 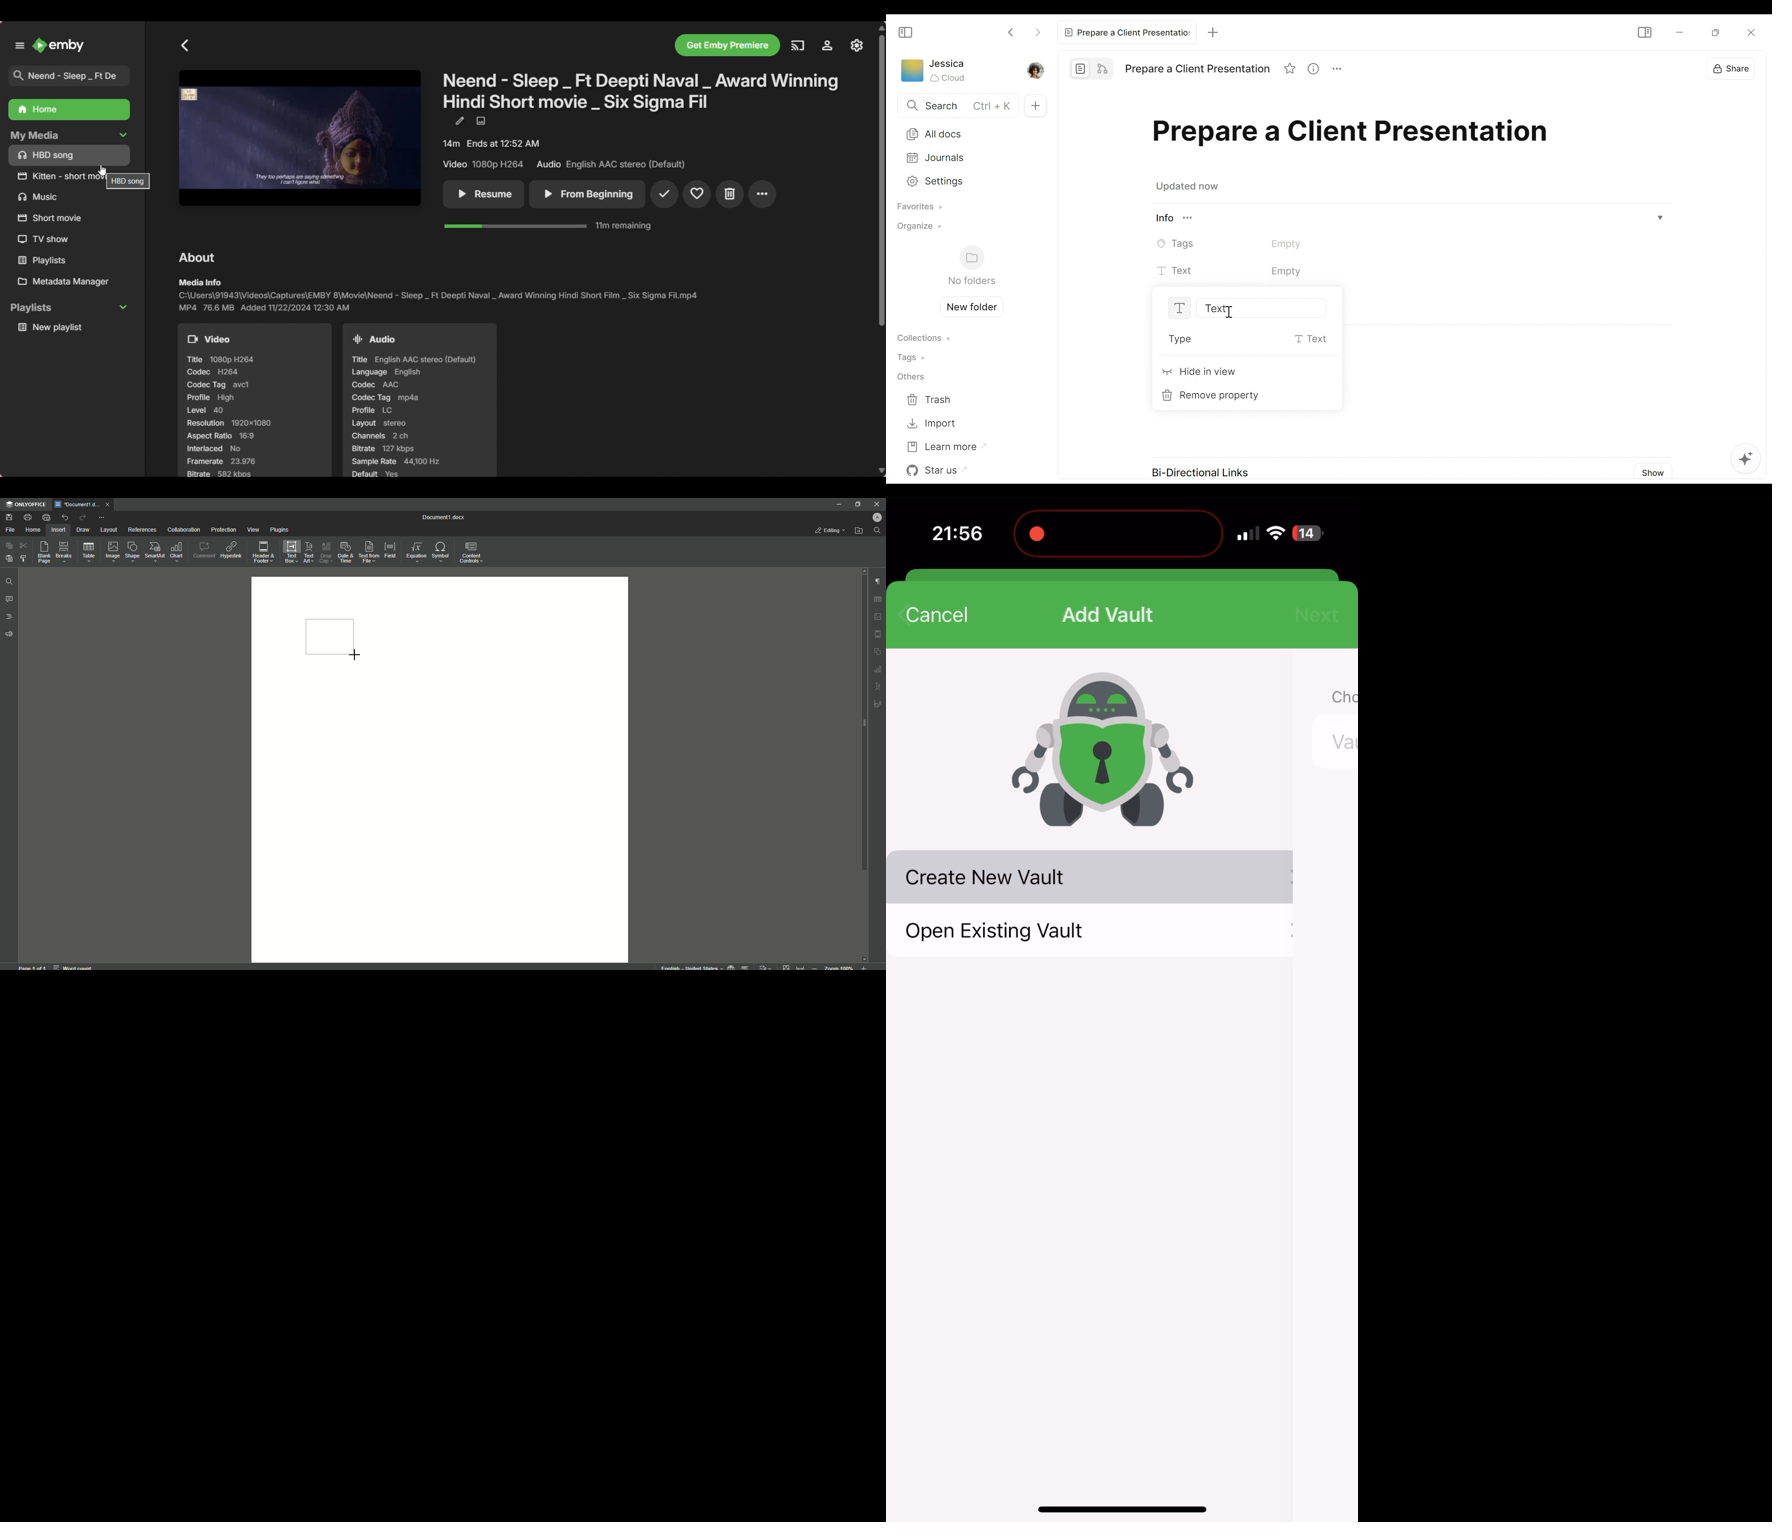 I want to click on Learn more, so click(x=946, y=446).